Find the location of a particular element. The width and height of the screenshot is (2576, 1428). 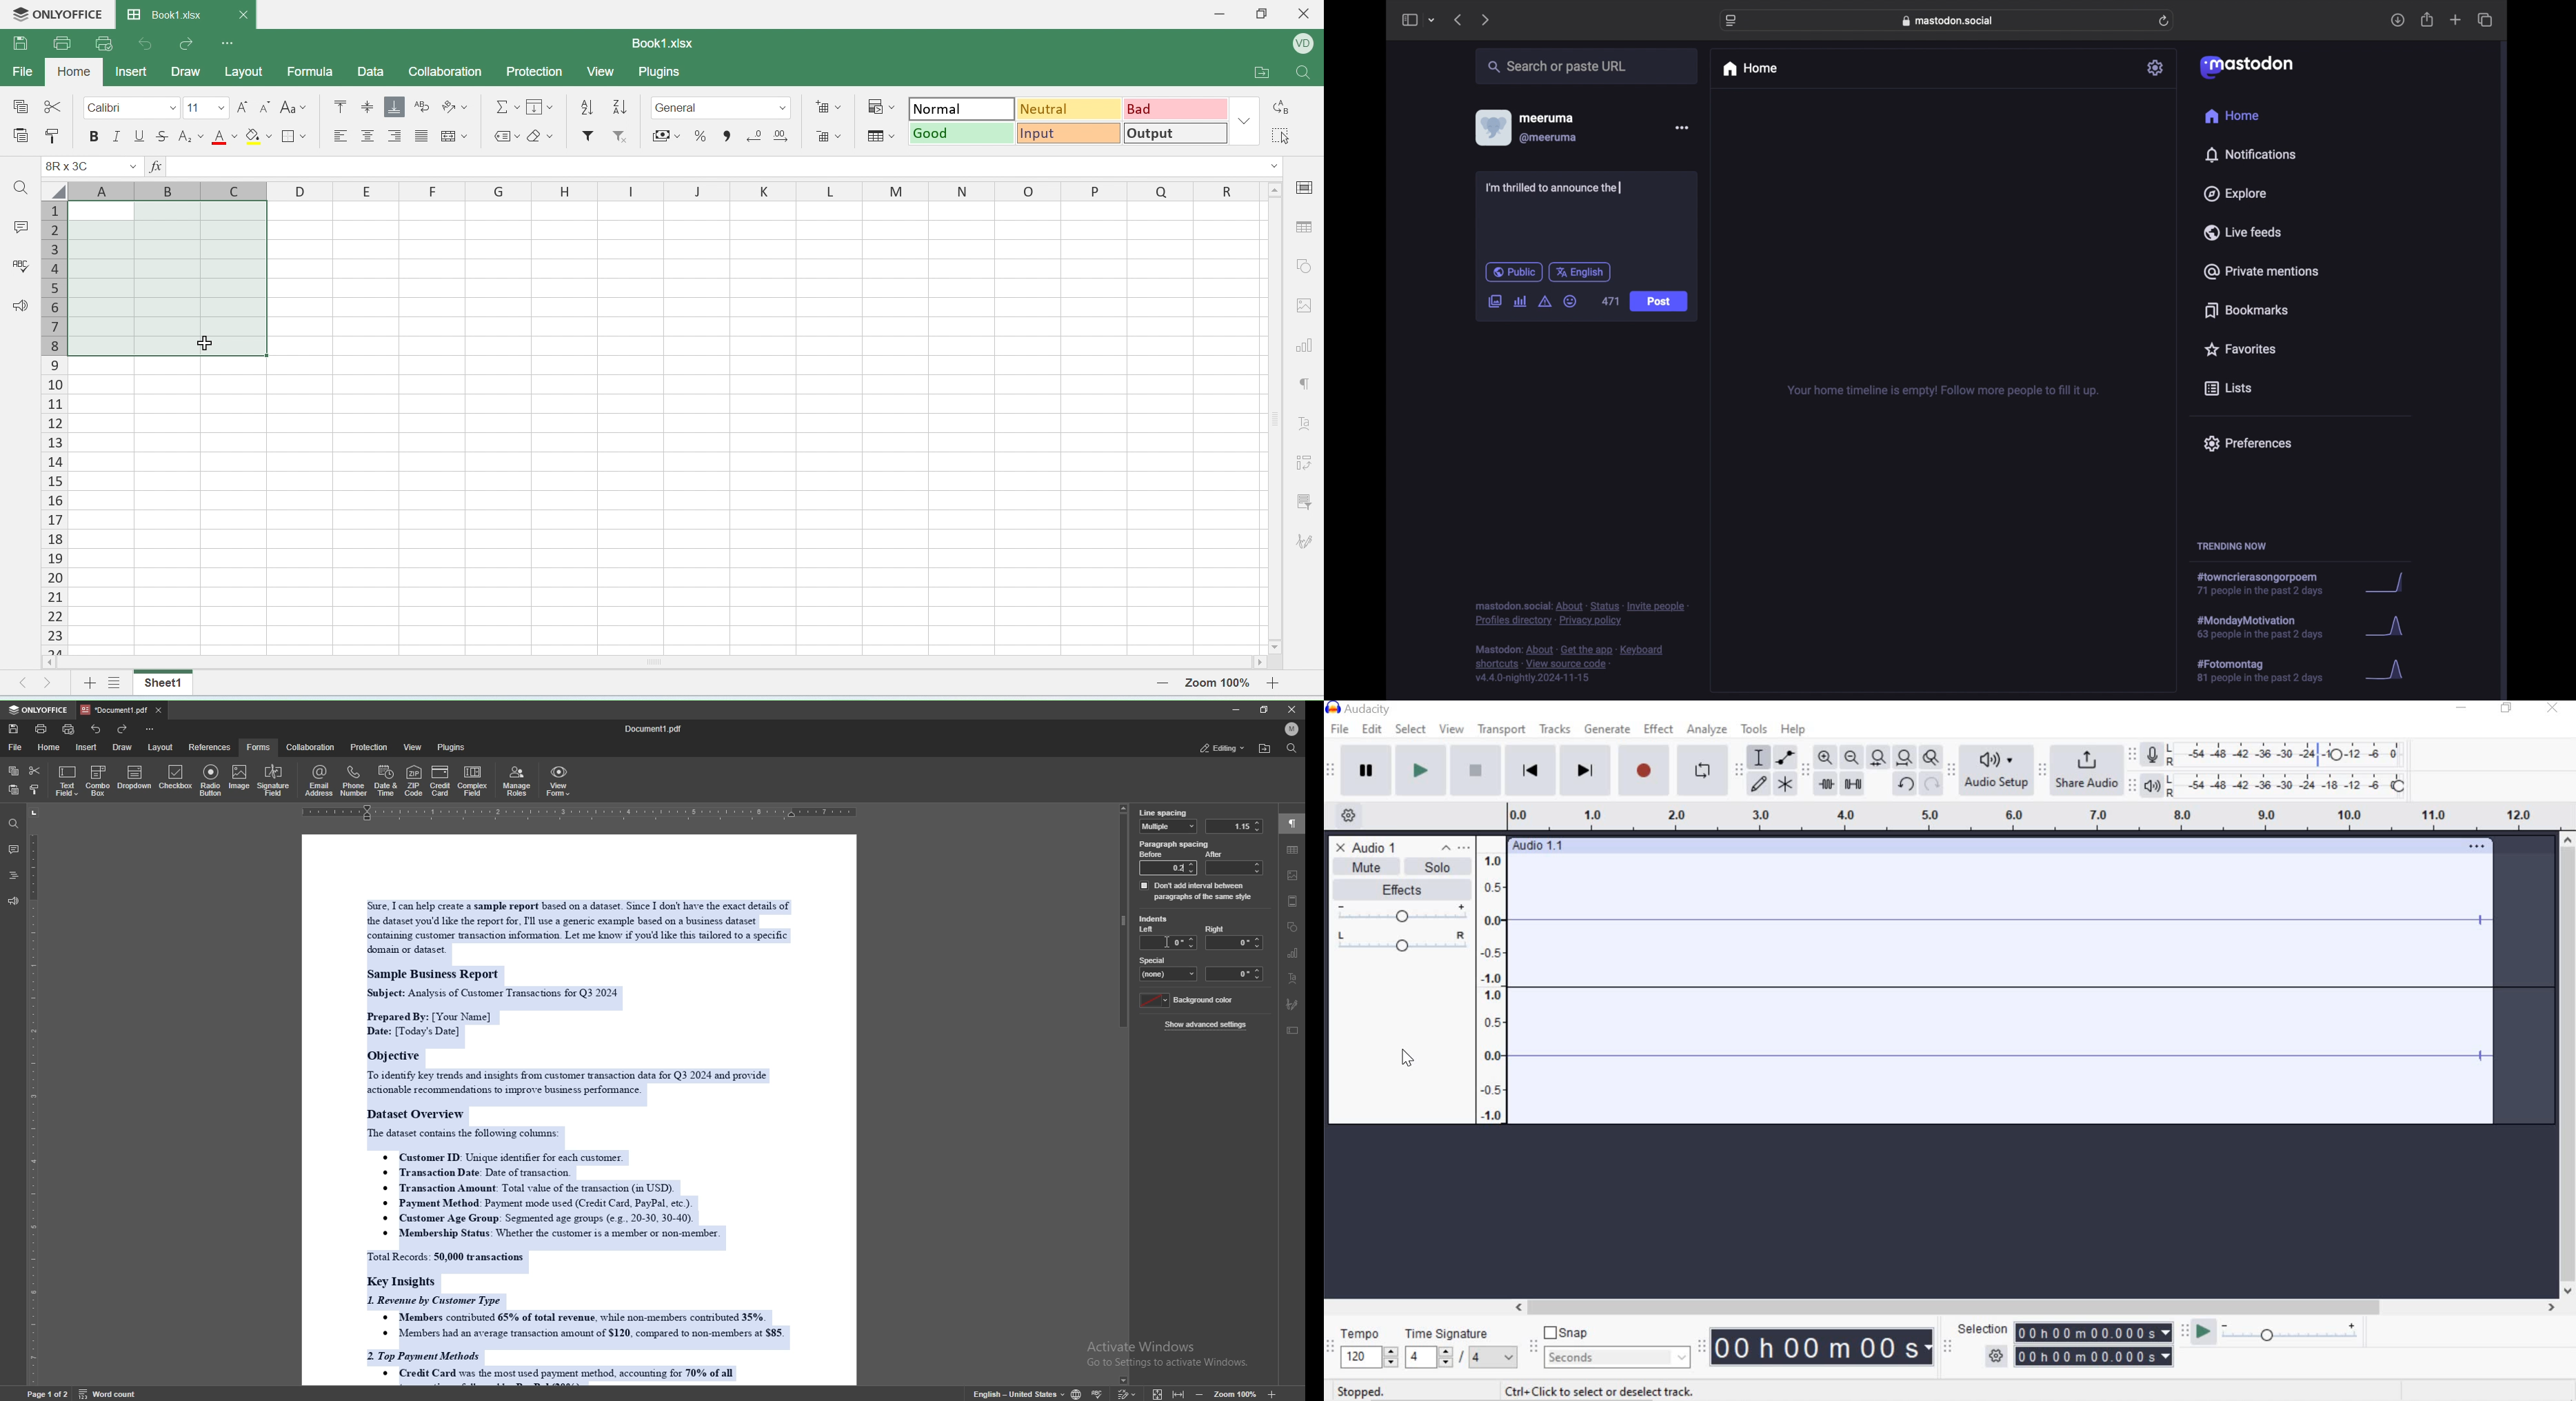

scroll bar is located at coordinates (1126, 1095).